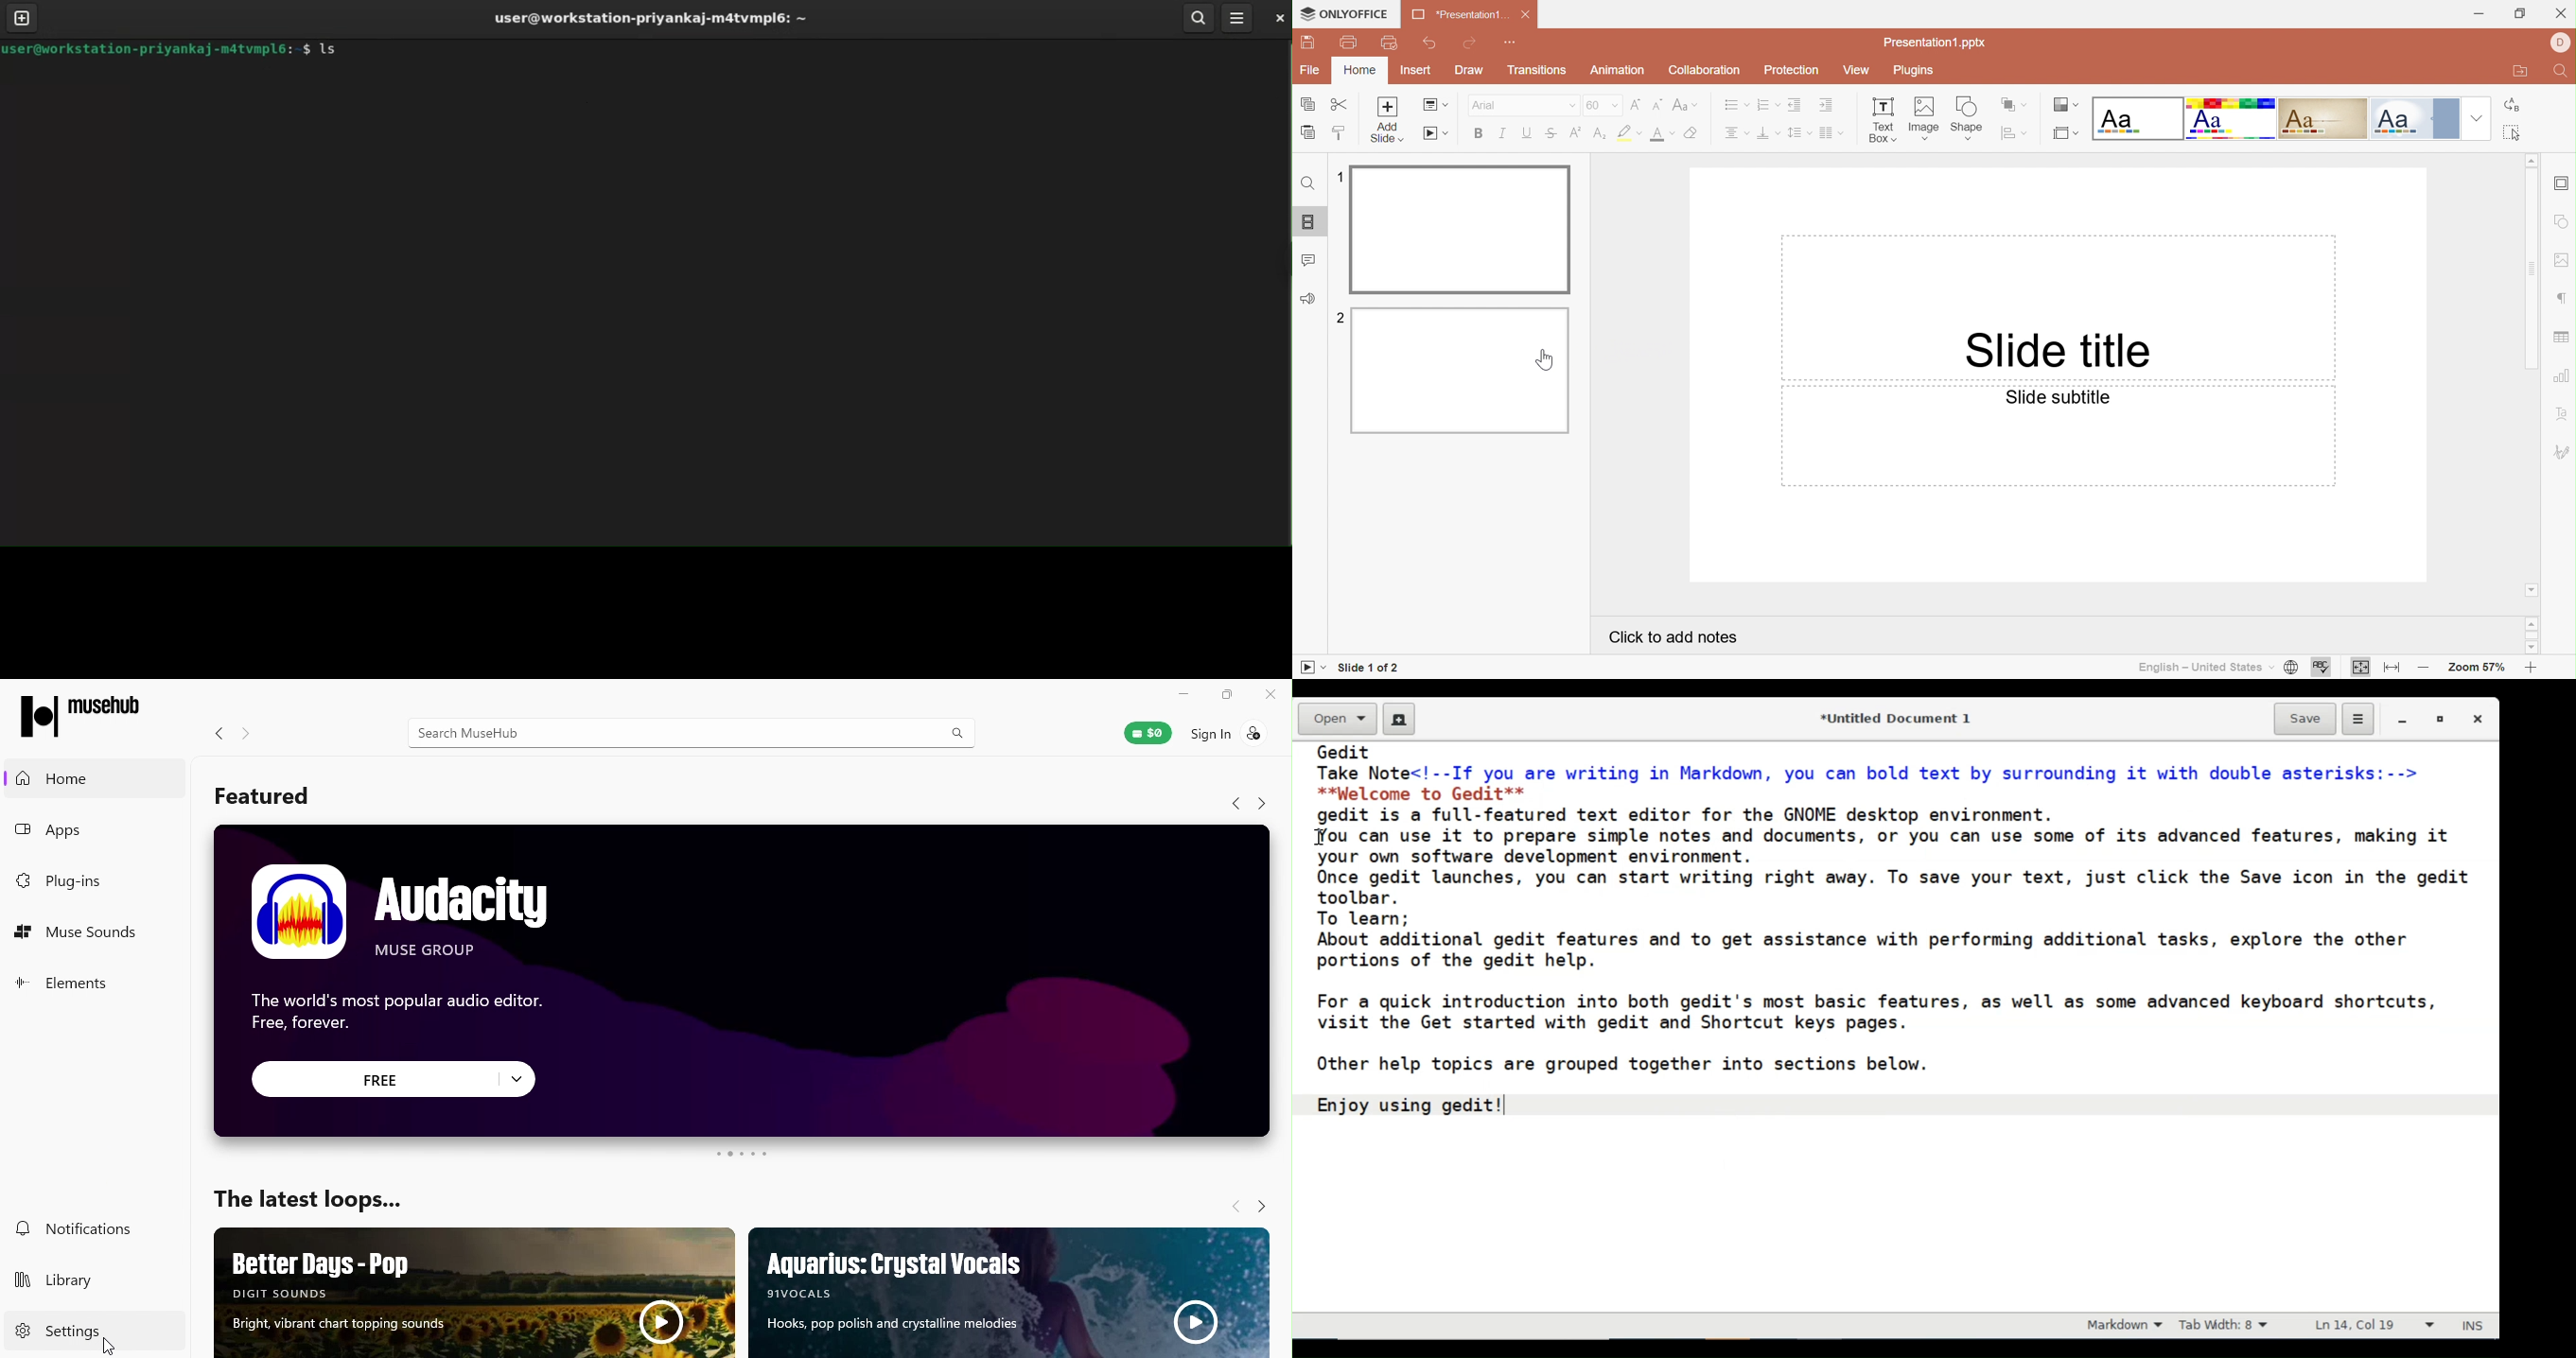  What do you see at coordinates (2514, 136) in the screenshot?
I see `Select all` at bounding box center [2514, 136].